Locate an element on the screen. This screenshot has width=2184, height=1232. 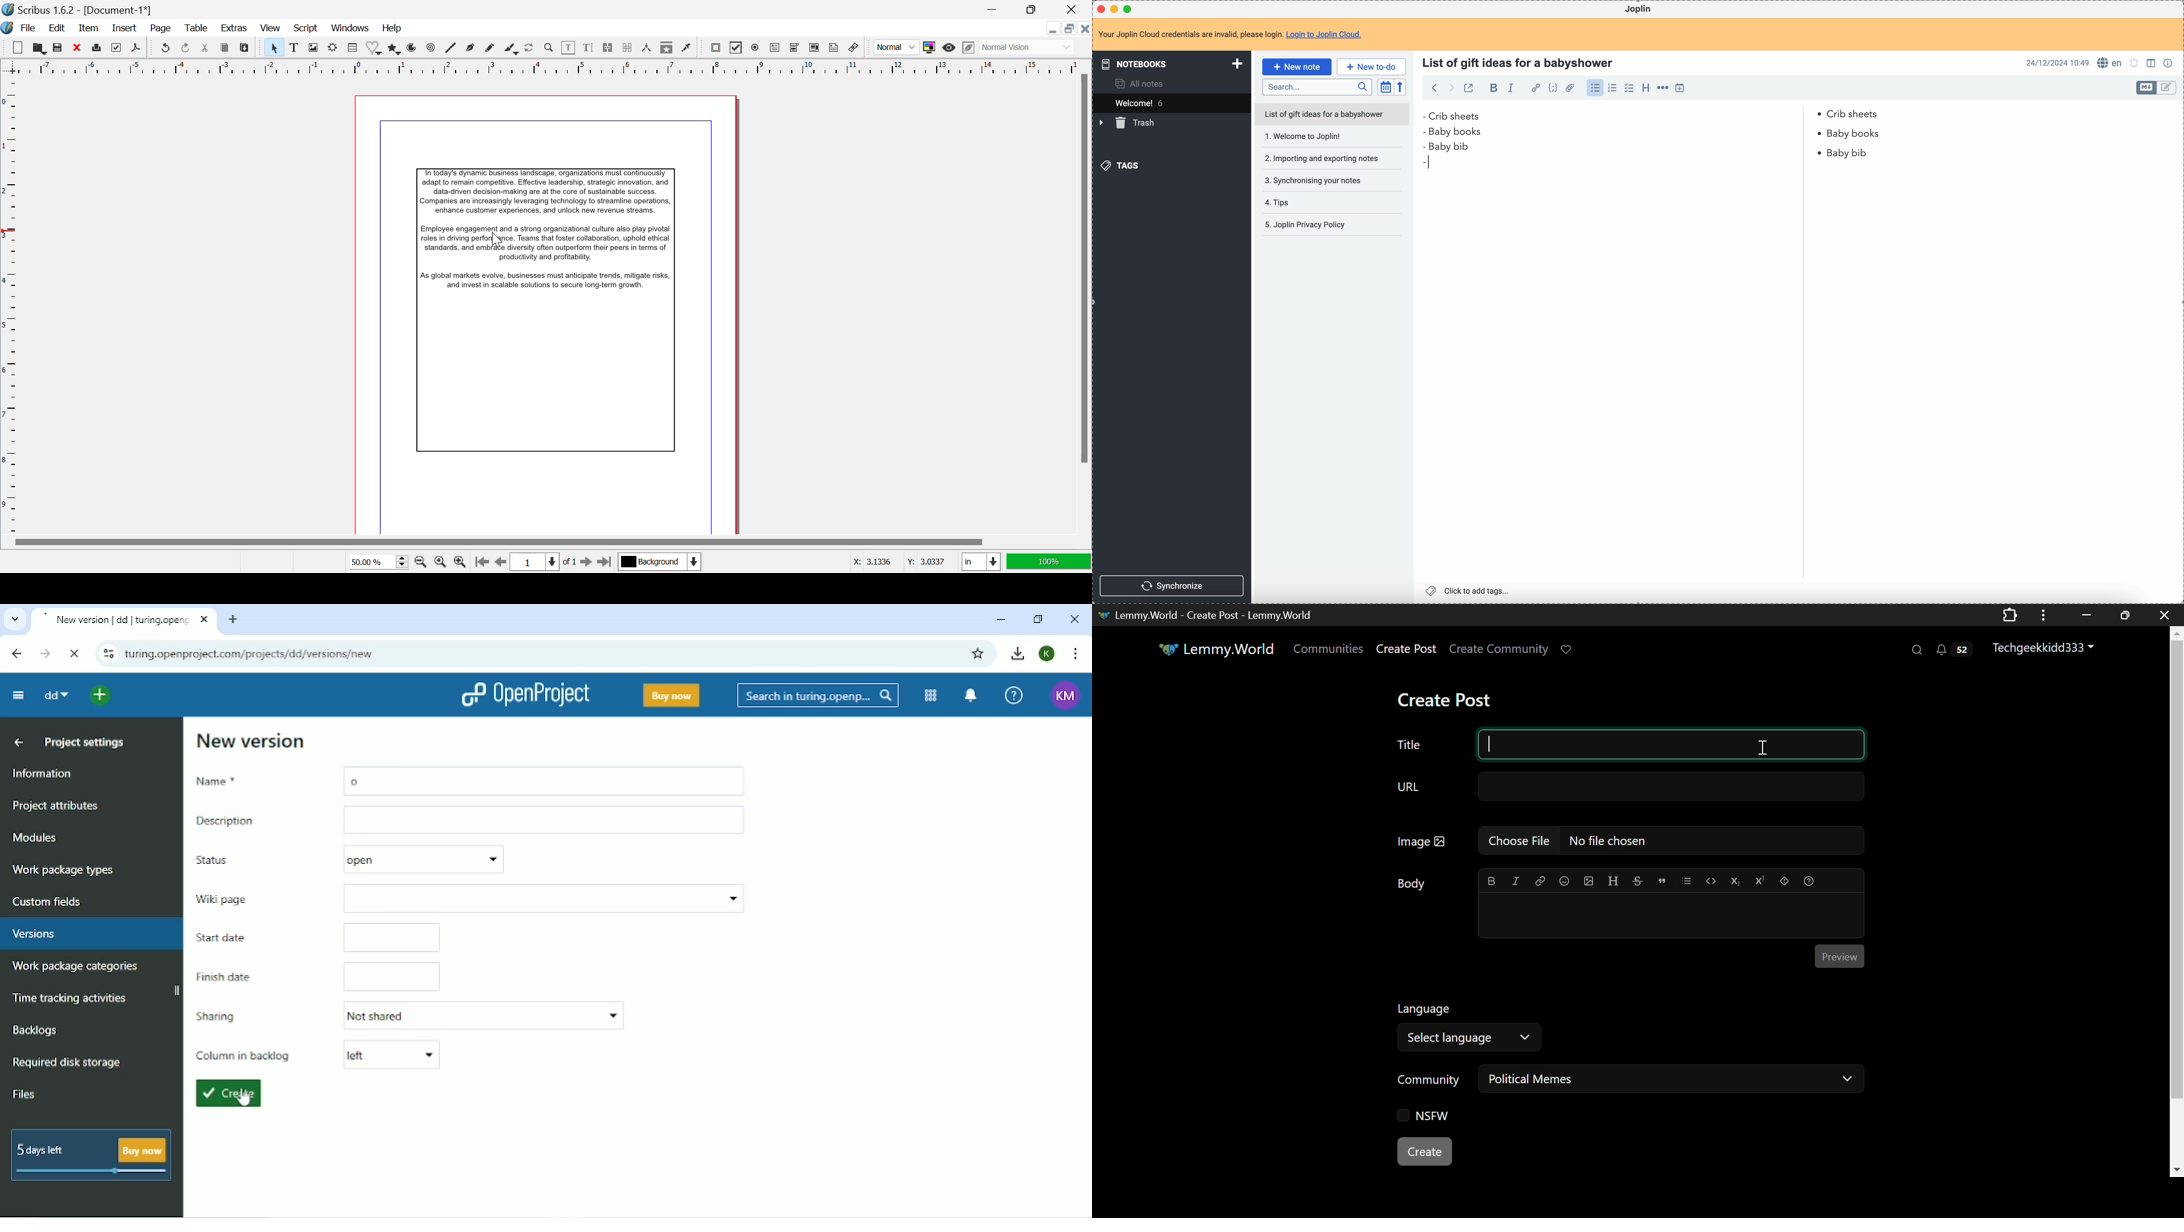
reverse sort order is located at coordinates (1400, 88).